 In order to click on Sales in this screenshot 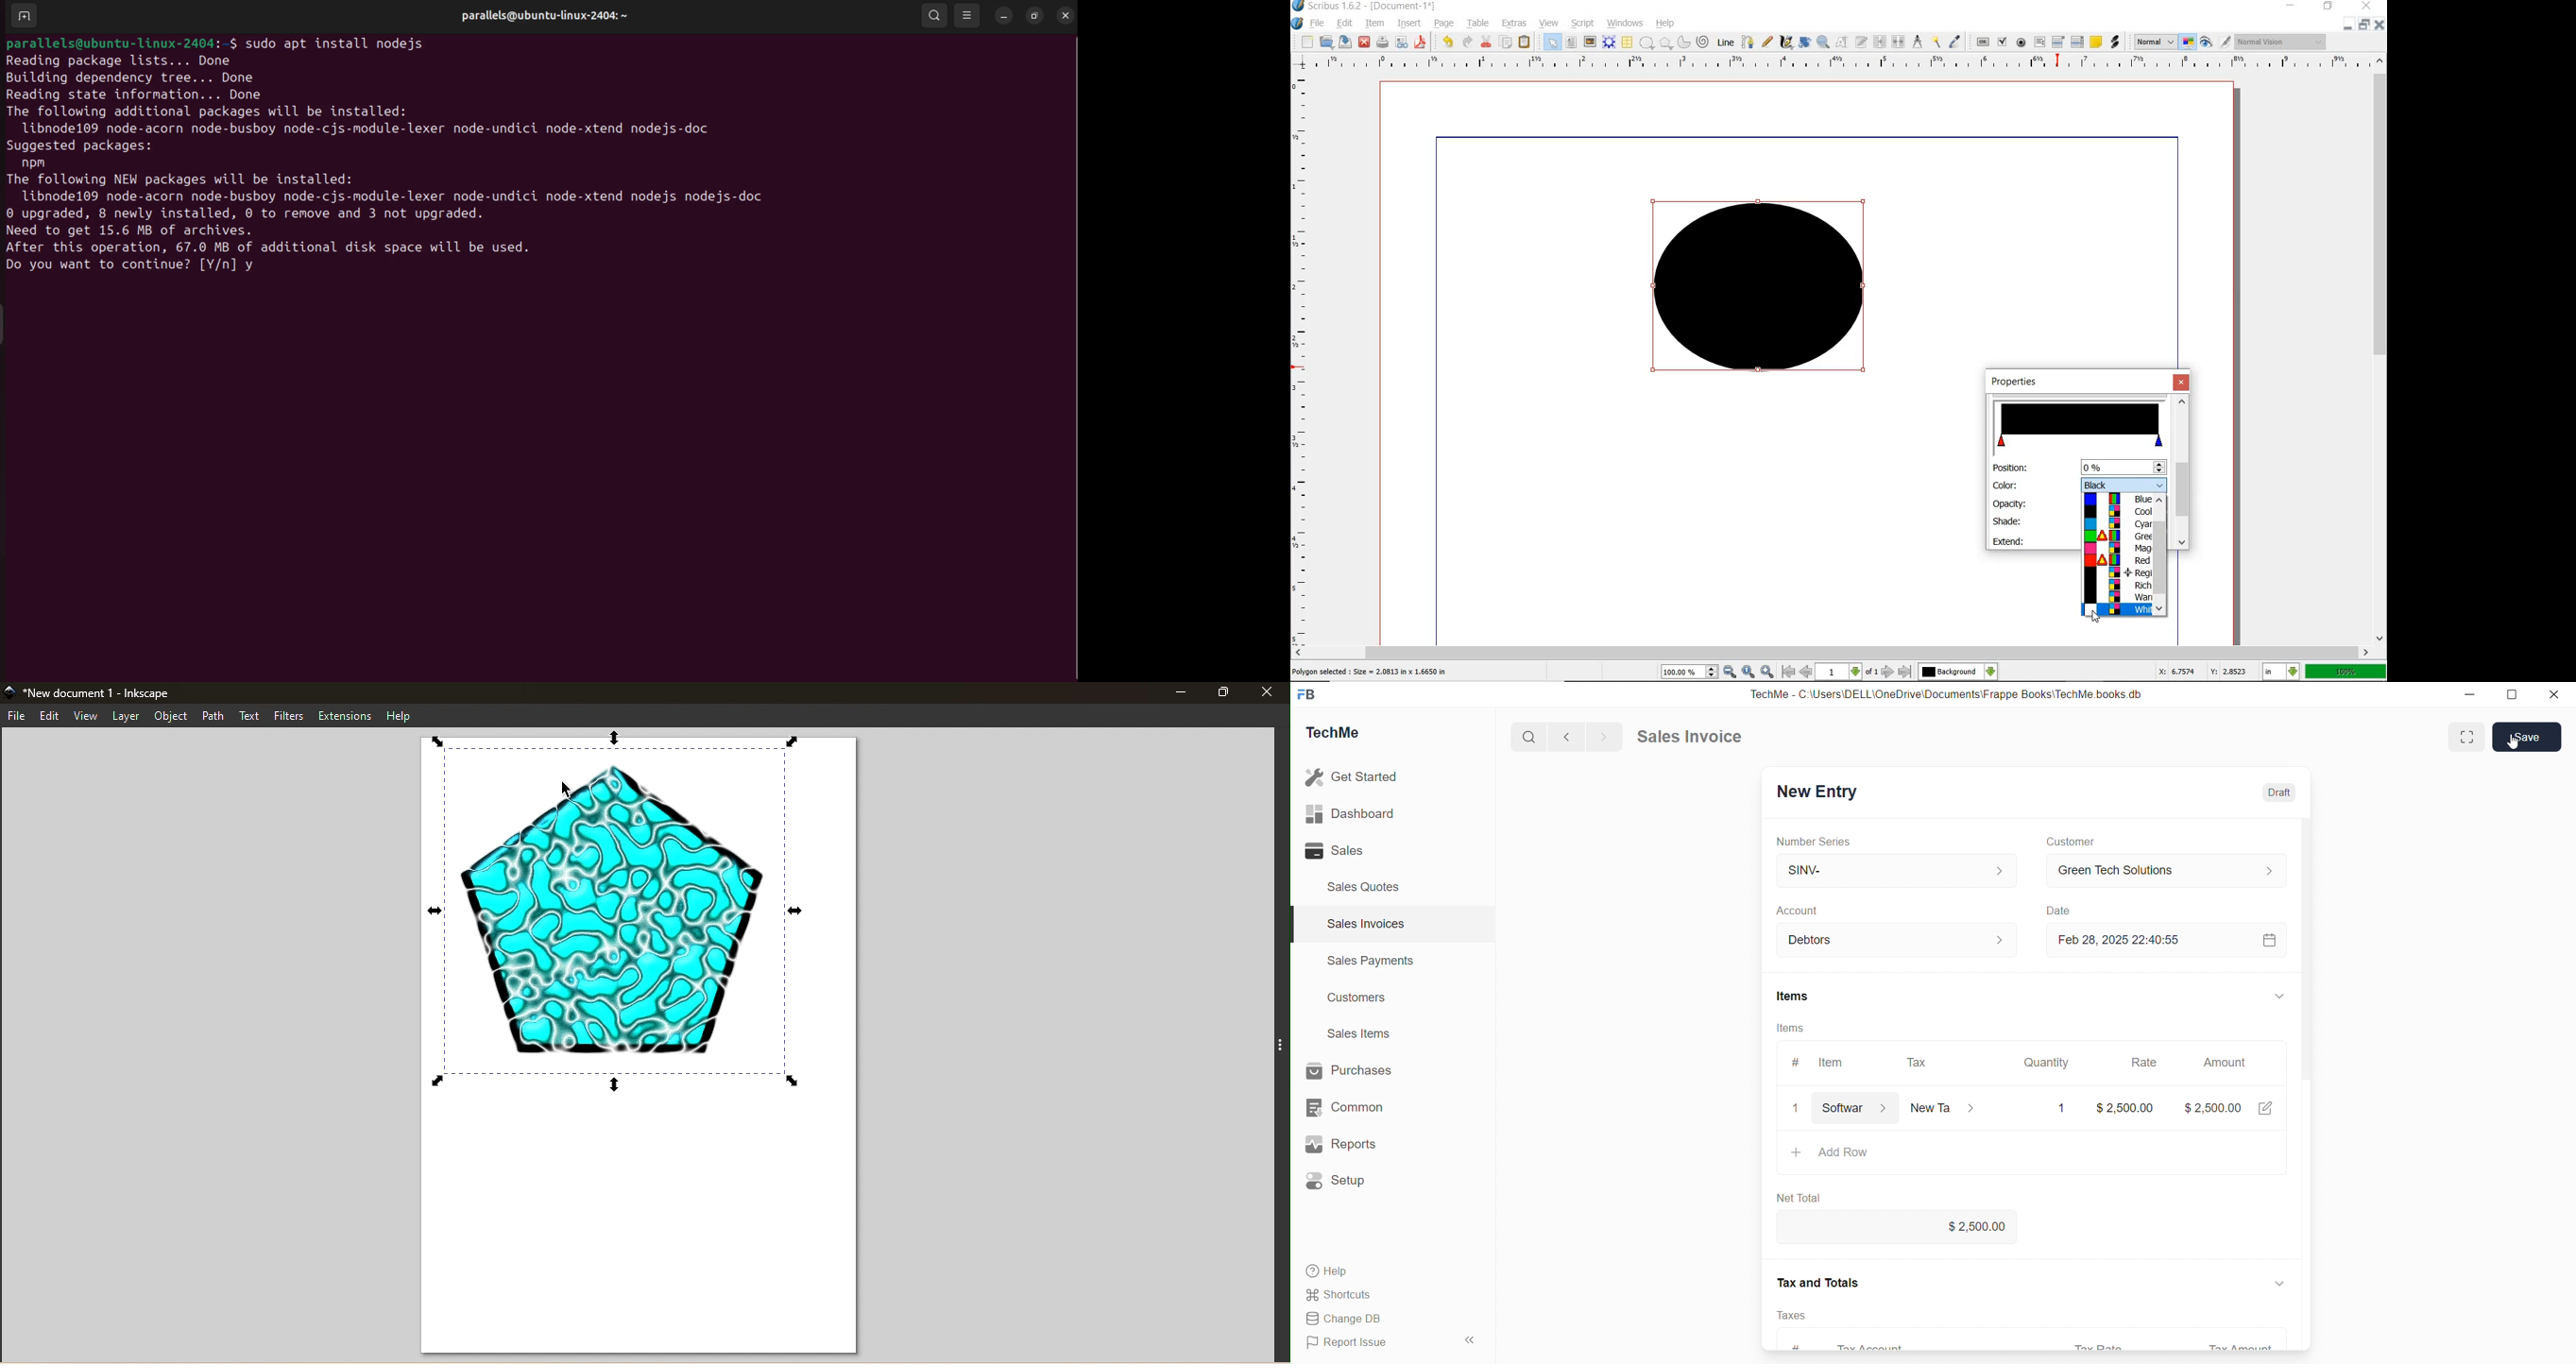, I will do `click(1335, 850)`.